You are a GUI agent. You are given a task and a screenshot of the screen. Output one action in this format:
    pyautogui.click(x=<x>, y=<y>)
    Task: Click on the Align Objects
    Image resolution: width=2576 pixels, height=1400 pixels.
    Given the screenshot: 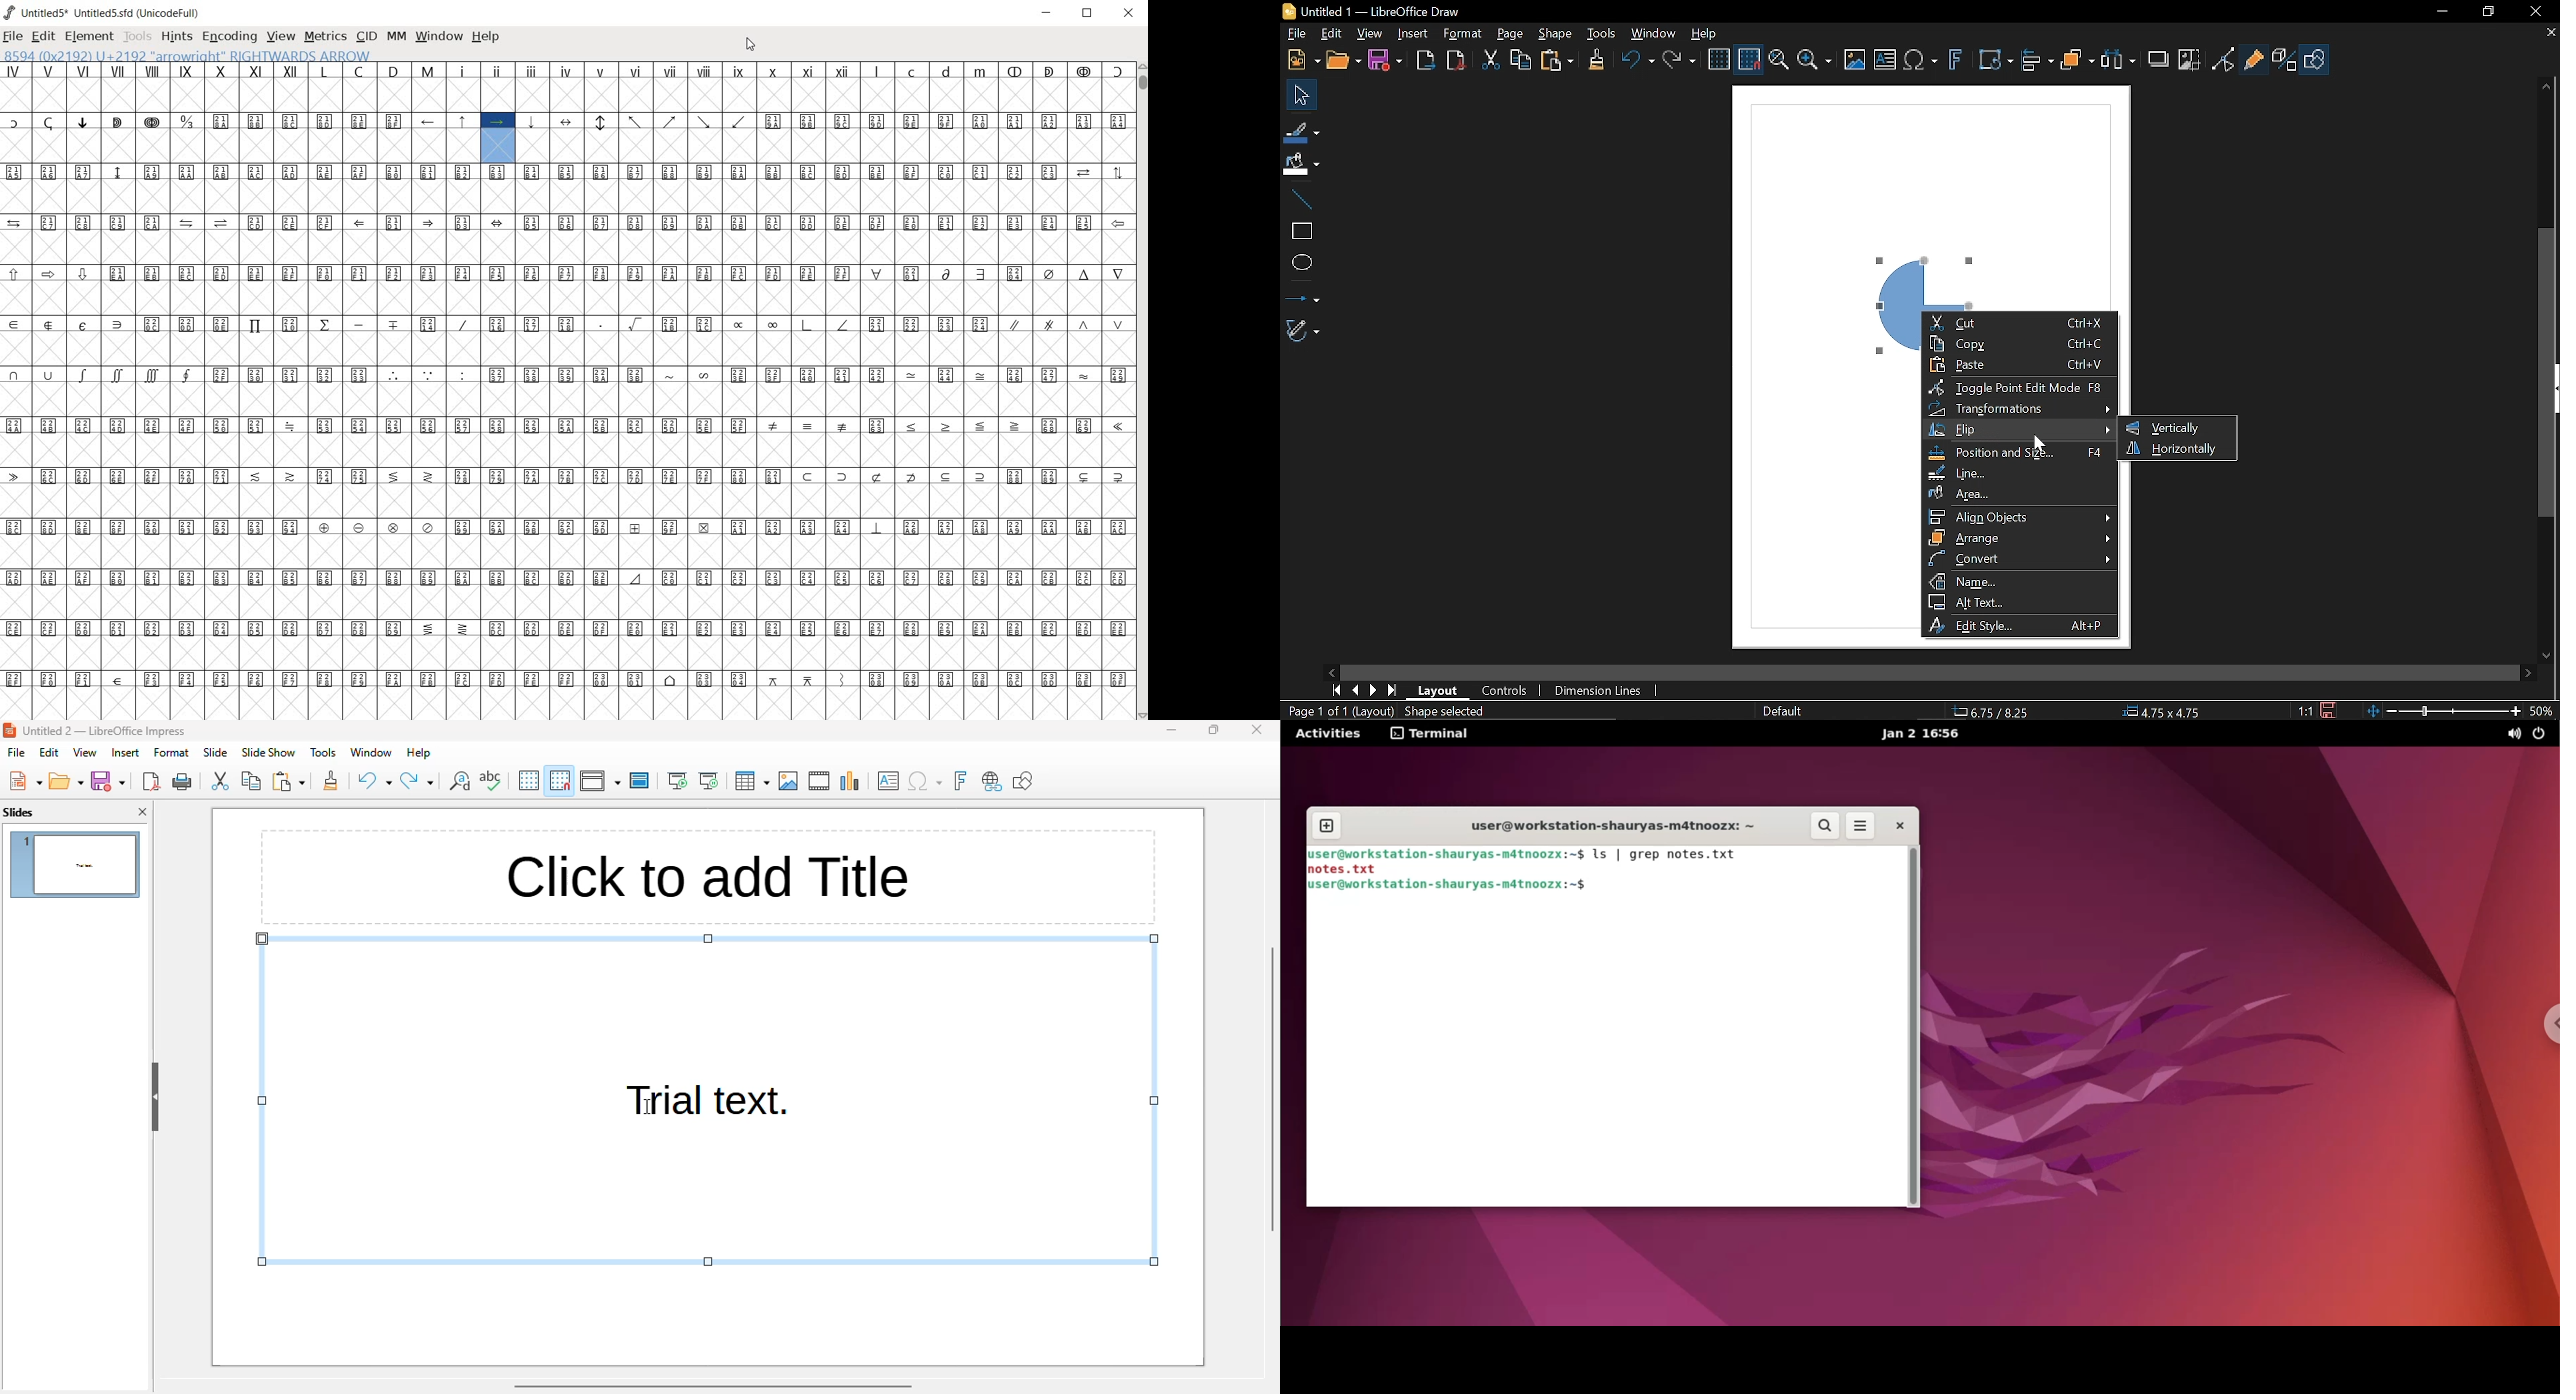 What is the action you would take?
    pyautogui.click(x=2019, y=516)
    